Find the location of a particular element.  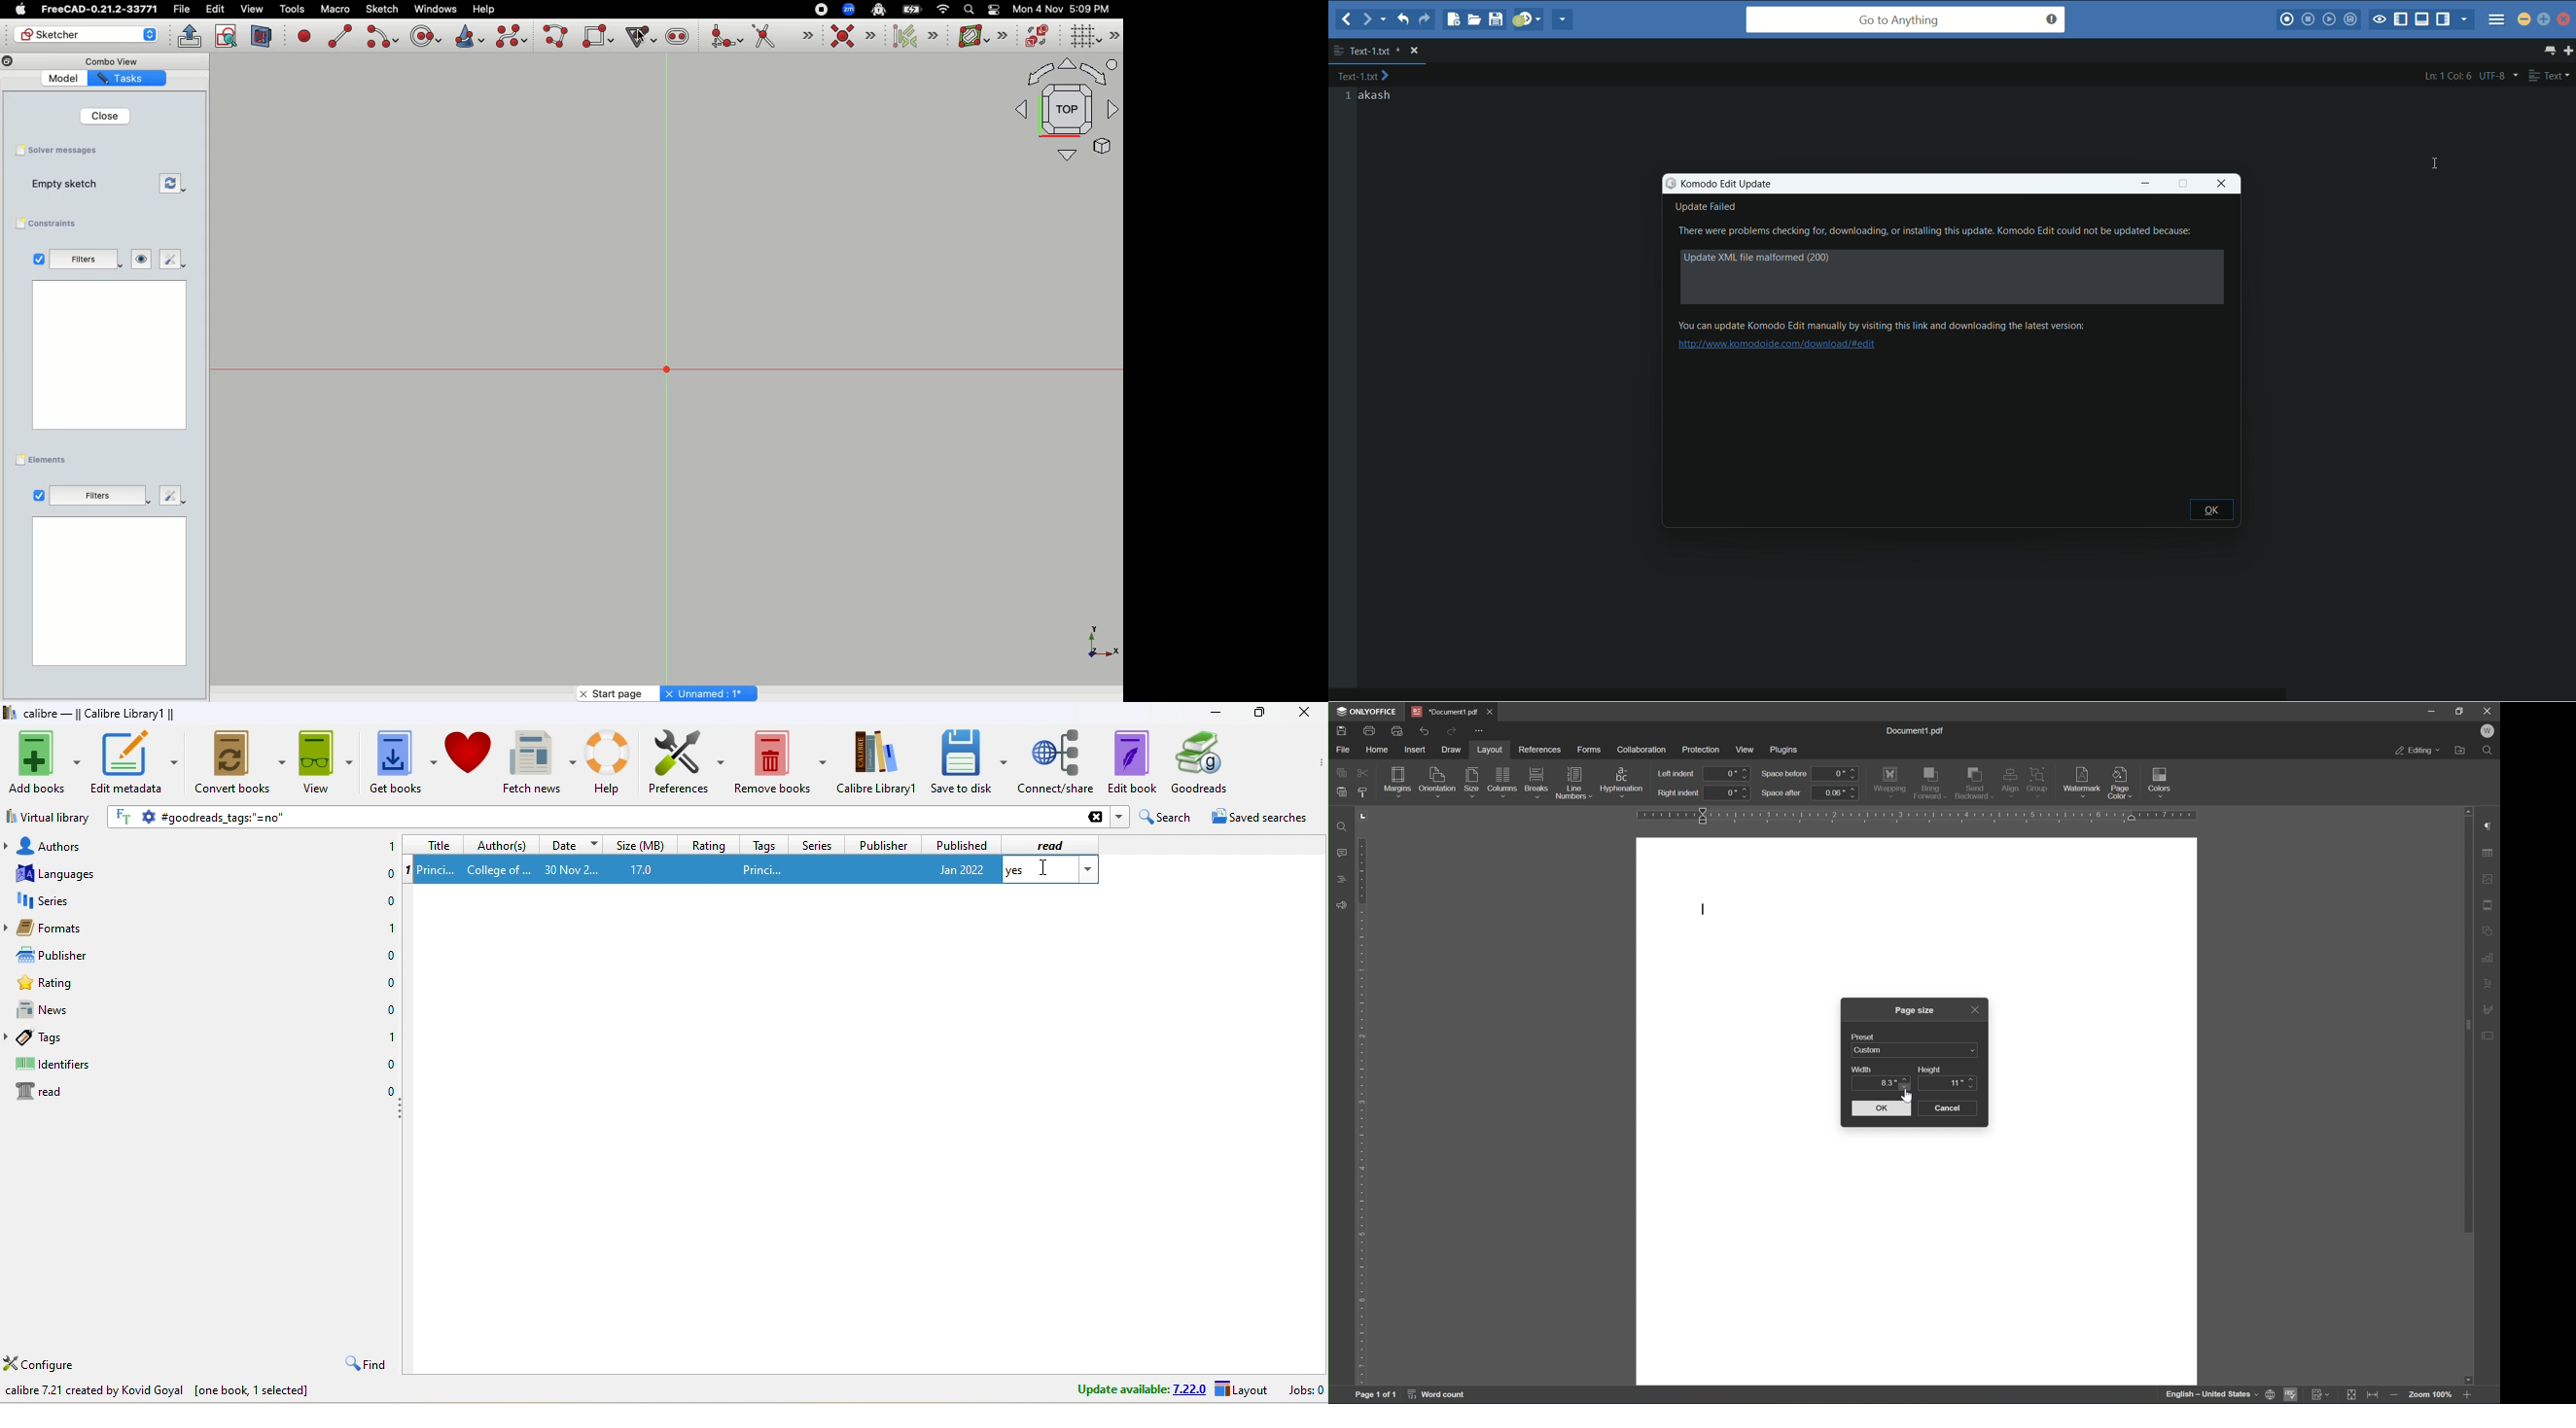

feedback & support is located at coordinates (1338, 905).